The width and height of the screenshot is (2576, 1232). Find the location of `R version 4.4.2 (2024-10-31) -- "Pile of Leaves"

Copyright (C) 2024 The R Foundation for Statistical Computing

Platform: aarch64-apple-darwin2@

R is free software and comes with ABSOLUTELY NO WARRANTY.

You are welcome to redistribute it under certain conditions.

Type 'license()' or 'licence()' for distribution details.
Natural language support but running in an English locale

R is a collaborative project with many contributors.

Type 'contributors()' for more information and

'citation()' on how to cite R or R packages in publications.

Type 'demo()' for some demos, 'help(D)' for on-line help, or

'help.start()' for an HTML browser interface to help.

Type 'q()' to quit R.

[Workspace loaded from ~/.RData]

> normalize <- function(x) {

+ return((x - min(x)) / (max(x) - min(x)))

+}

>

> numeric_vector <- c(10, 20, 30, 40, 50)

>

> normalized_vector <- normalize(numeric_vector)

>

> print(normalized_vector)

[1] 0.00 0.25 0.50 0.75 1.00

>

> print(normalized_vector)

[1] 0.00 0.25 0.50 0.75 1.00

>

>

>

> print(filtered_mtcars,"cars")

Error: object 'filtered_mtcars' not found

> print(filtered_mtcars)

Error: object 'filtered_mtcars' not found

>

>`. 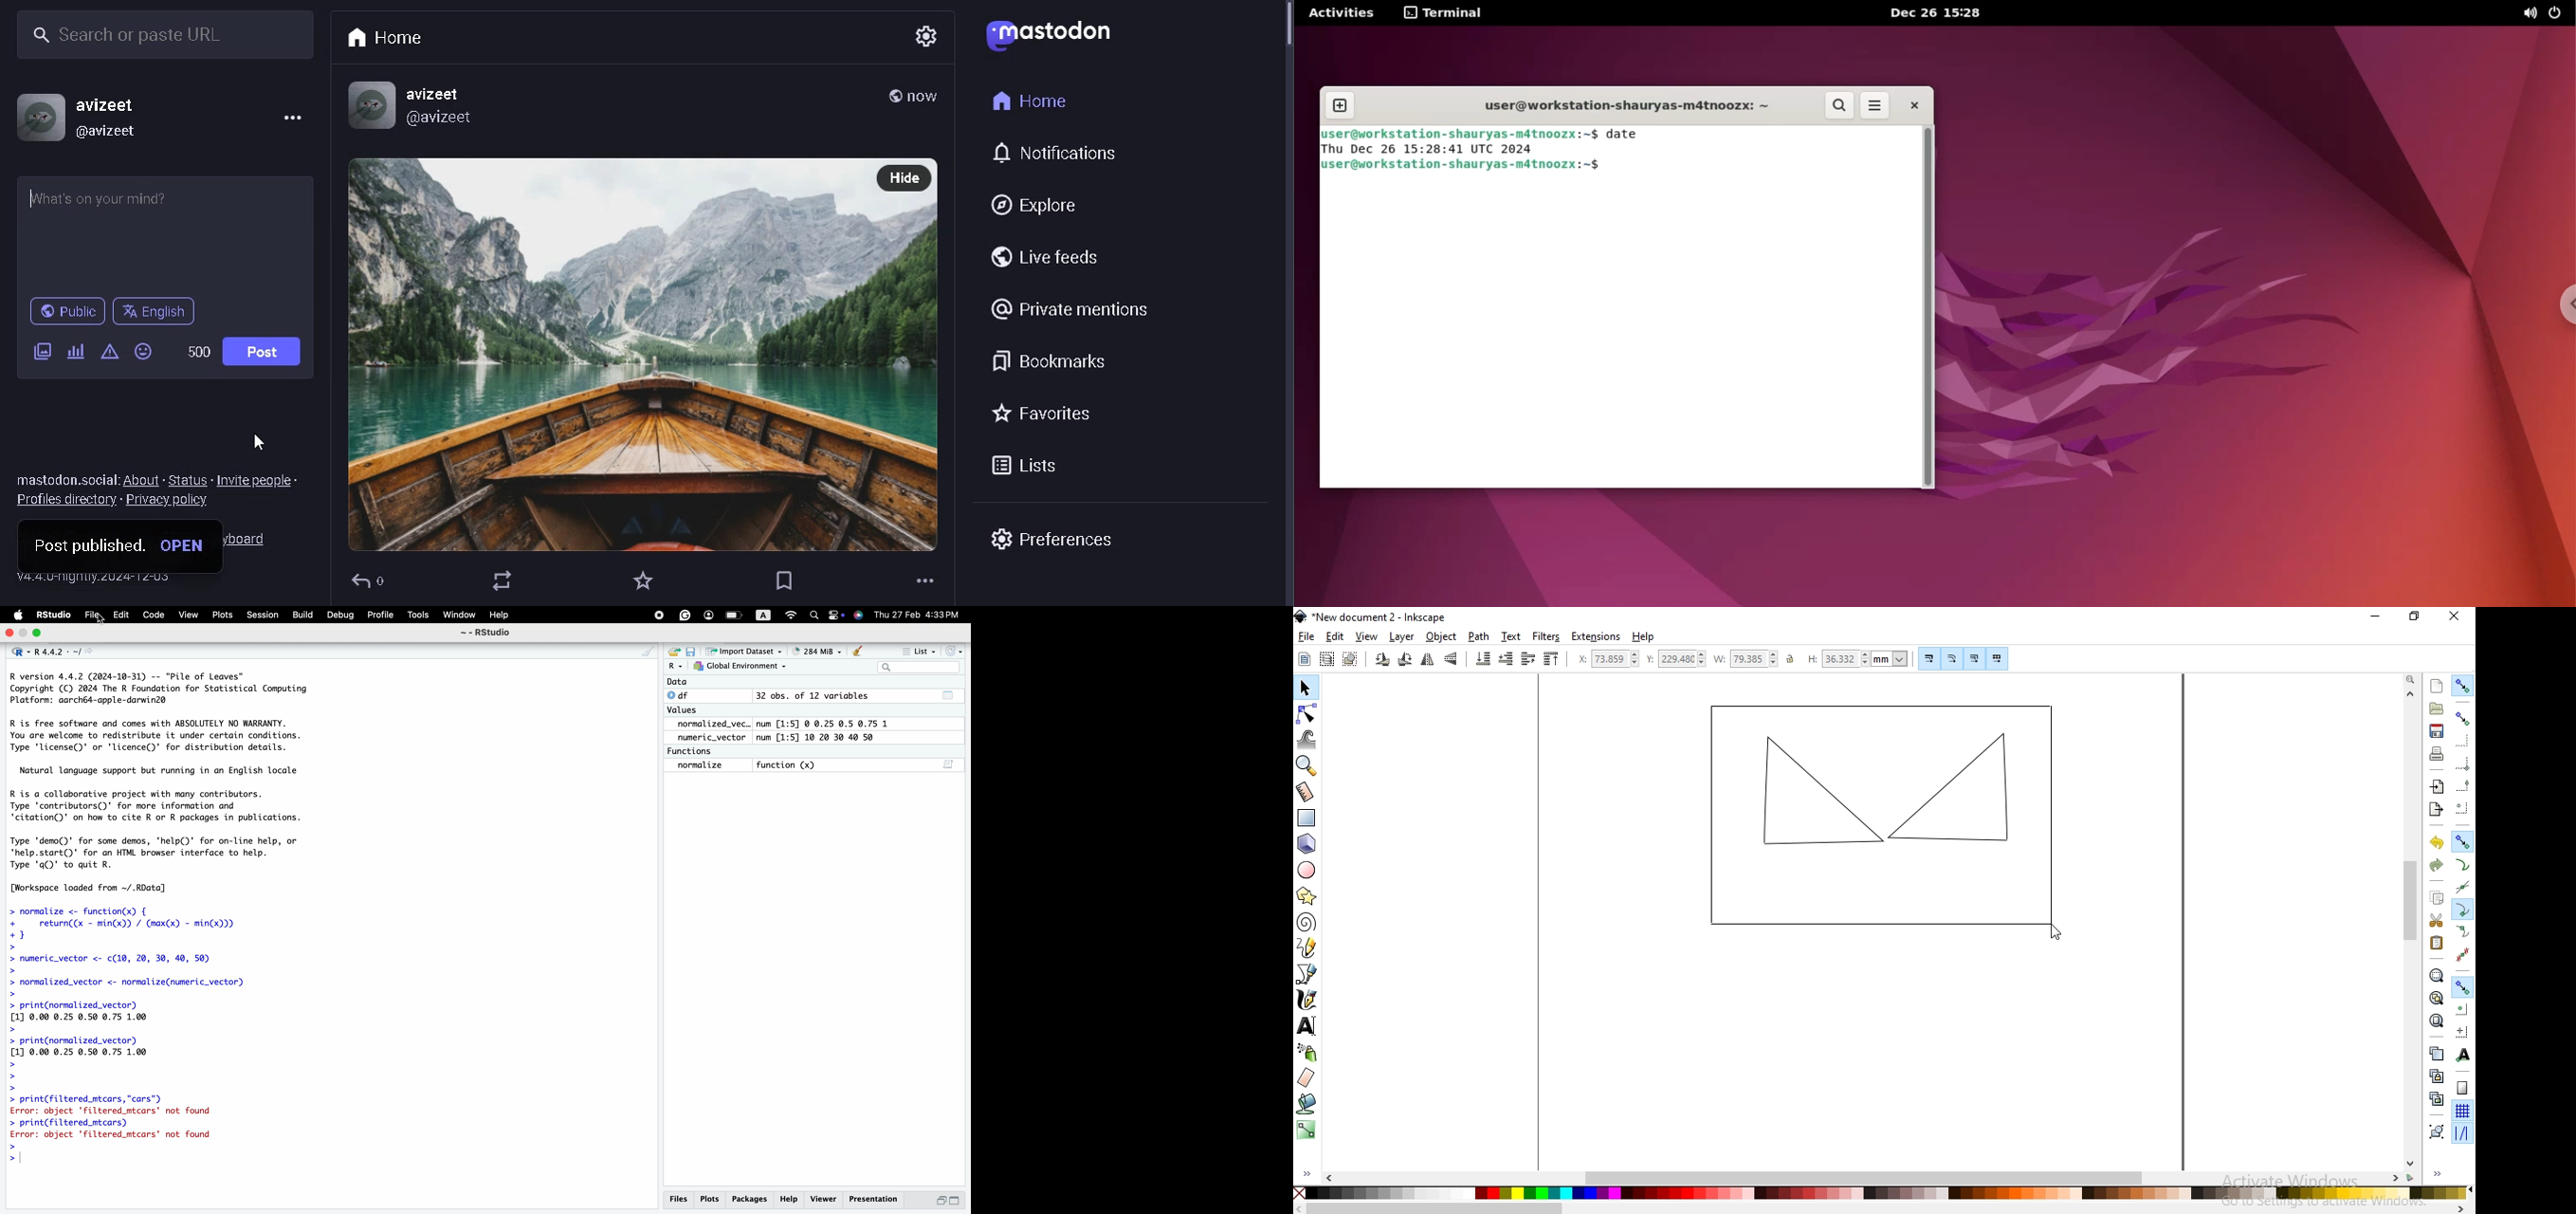

R version 4.4.2 (2024-10-31) -- "Pile of Leaves"

Copyright (C) 2024 The R Foundation for Statistical Computing

Platform: aarch64-apple-darwin2@

R is free software and comes with ABSOLUTELY NO WARRANTY.

You are welcome to redistribute it under certain conditions.

Type 'license()' or 'licence()' for distribution details.
Natural language support but running in an English locale

R is a collaborative project with many contributors.

Type 'contributors()' for more information and

'citation()' on how to cite R or R packages in publications.

Type 'demo()' for some demos, 'help(D)' for on-line help, or

'help.start()' for an HTML browser interface to help.

Type 'q()' to quit R.

[Workspace loaded from ~/.RData]

> normalize <- function(x) {

+ return((x - min(x)) / (max(x) - min(x)))

+}

>

> numeric_vector <- c(10, 20, 30, 40, 50)

>

> normalized_vector <- normalize(numeric_vector)

>

> print(normalized_vector)

[1] 0.00 0.25 0.50 0.75 1.00

>

> print(normalized_vector)

[1] 0.00 0.25 0.50 0.75 1.00

>

>

>

> print(filtered_mtcars,"cars")

Error: object 'filtered_mtcars' not found

> print(filtered_mtcars)

Error: object 'filtered_mtcars' not found

>

> is located at coordinates (184, 920).